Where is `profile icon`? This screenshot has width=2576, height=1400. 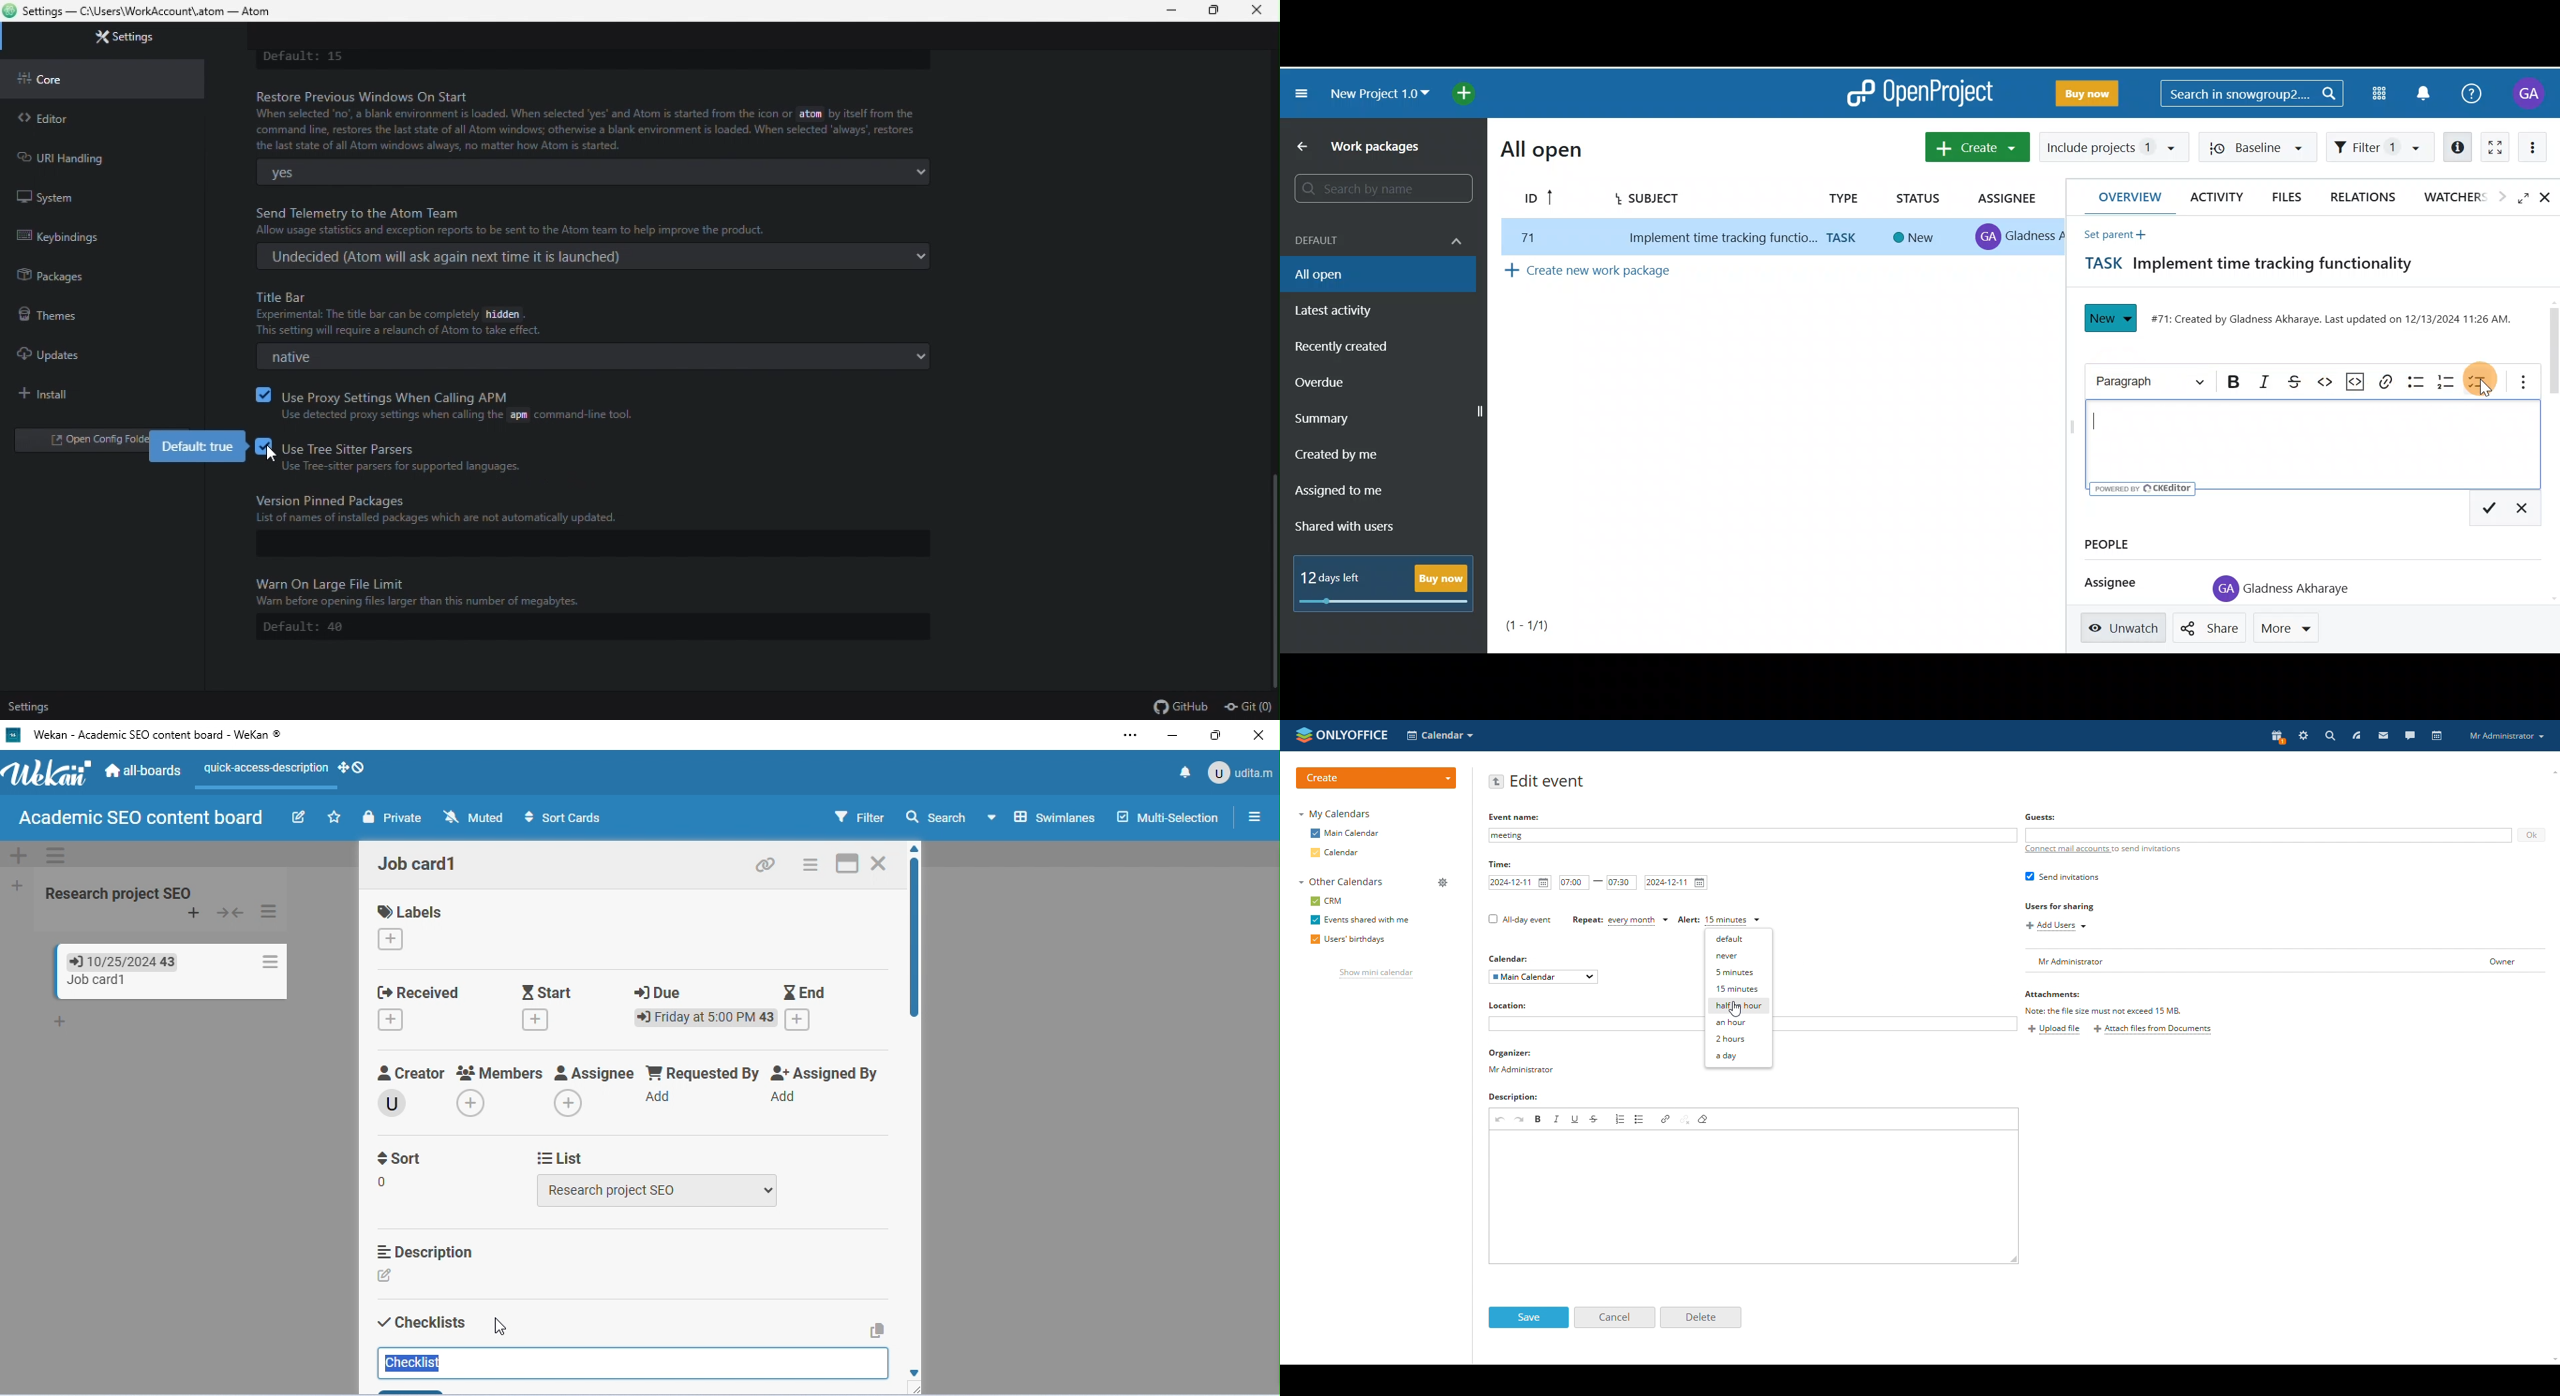
profile icon is located at coordinates (1989, 237).